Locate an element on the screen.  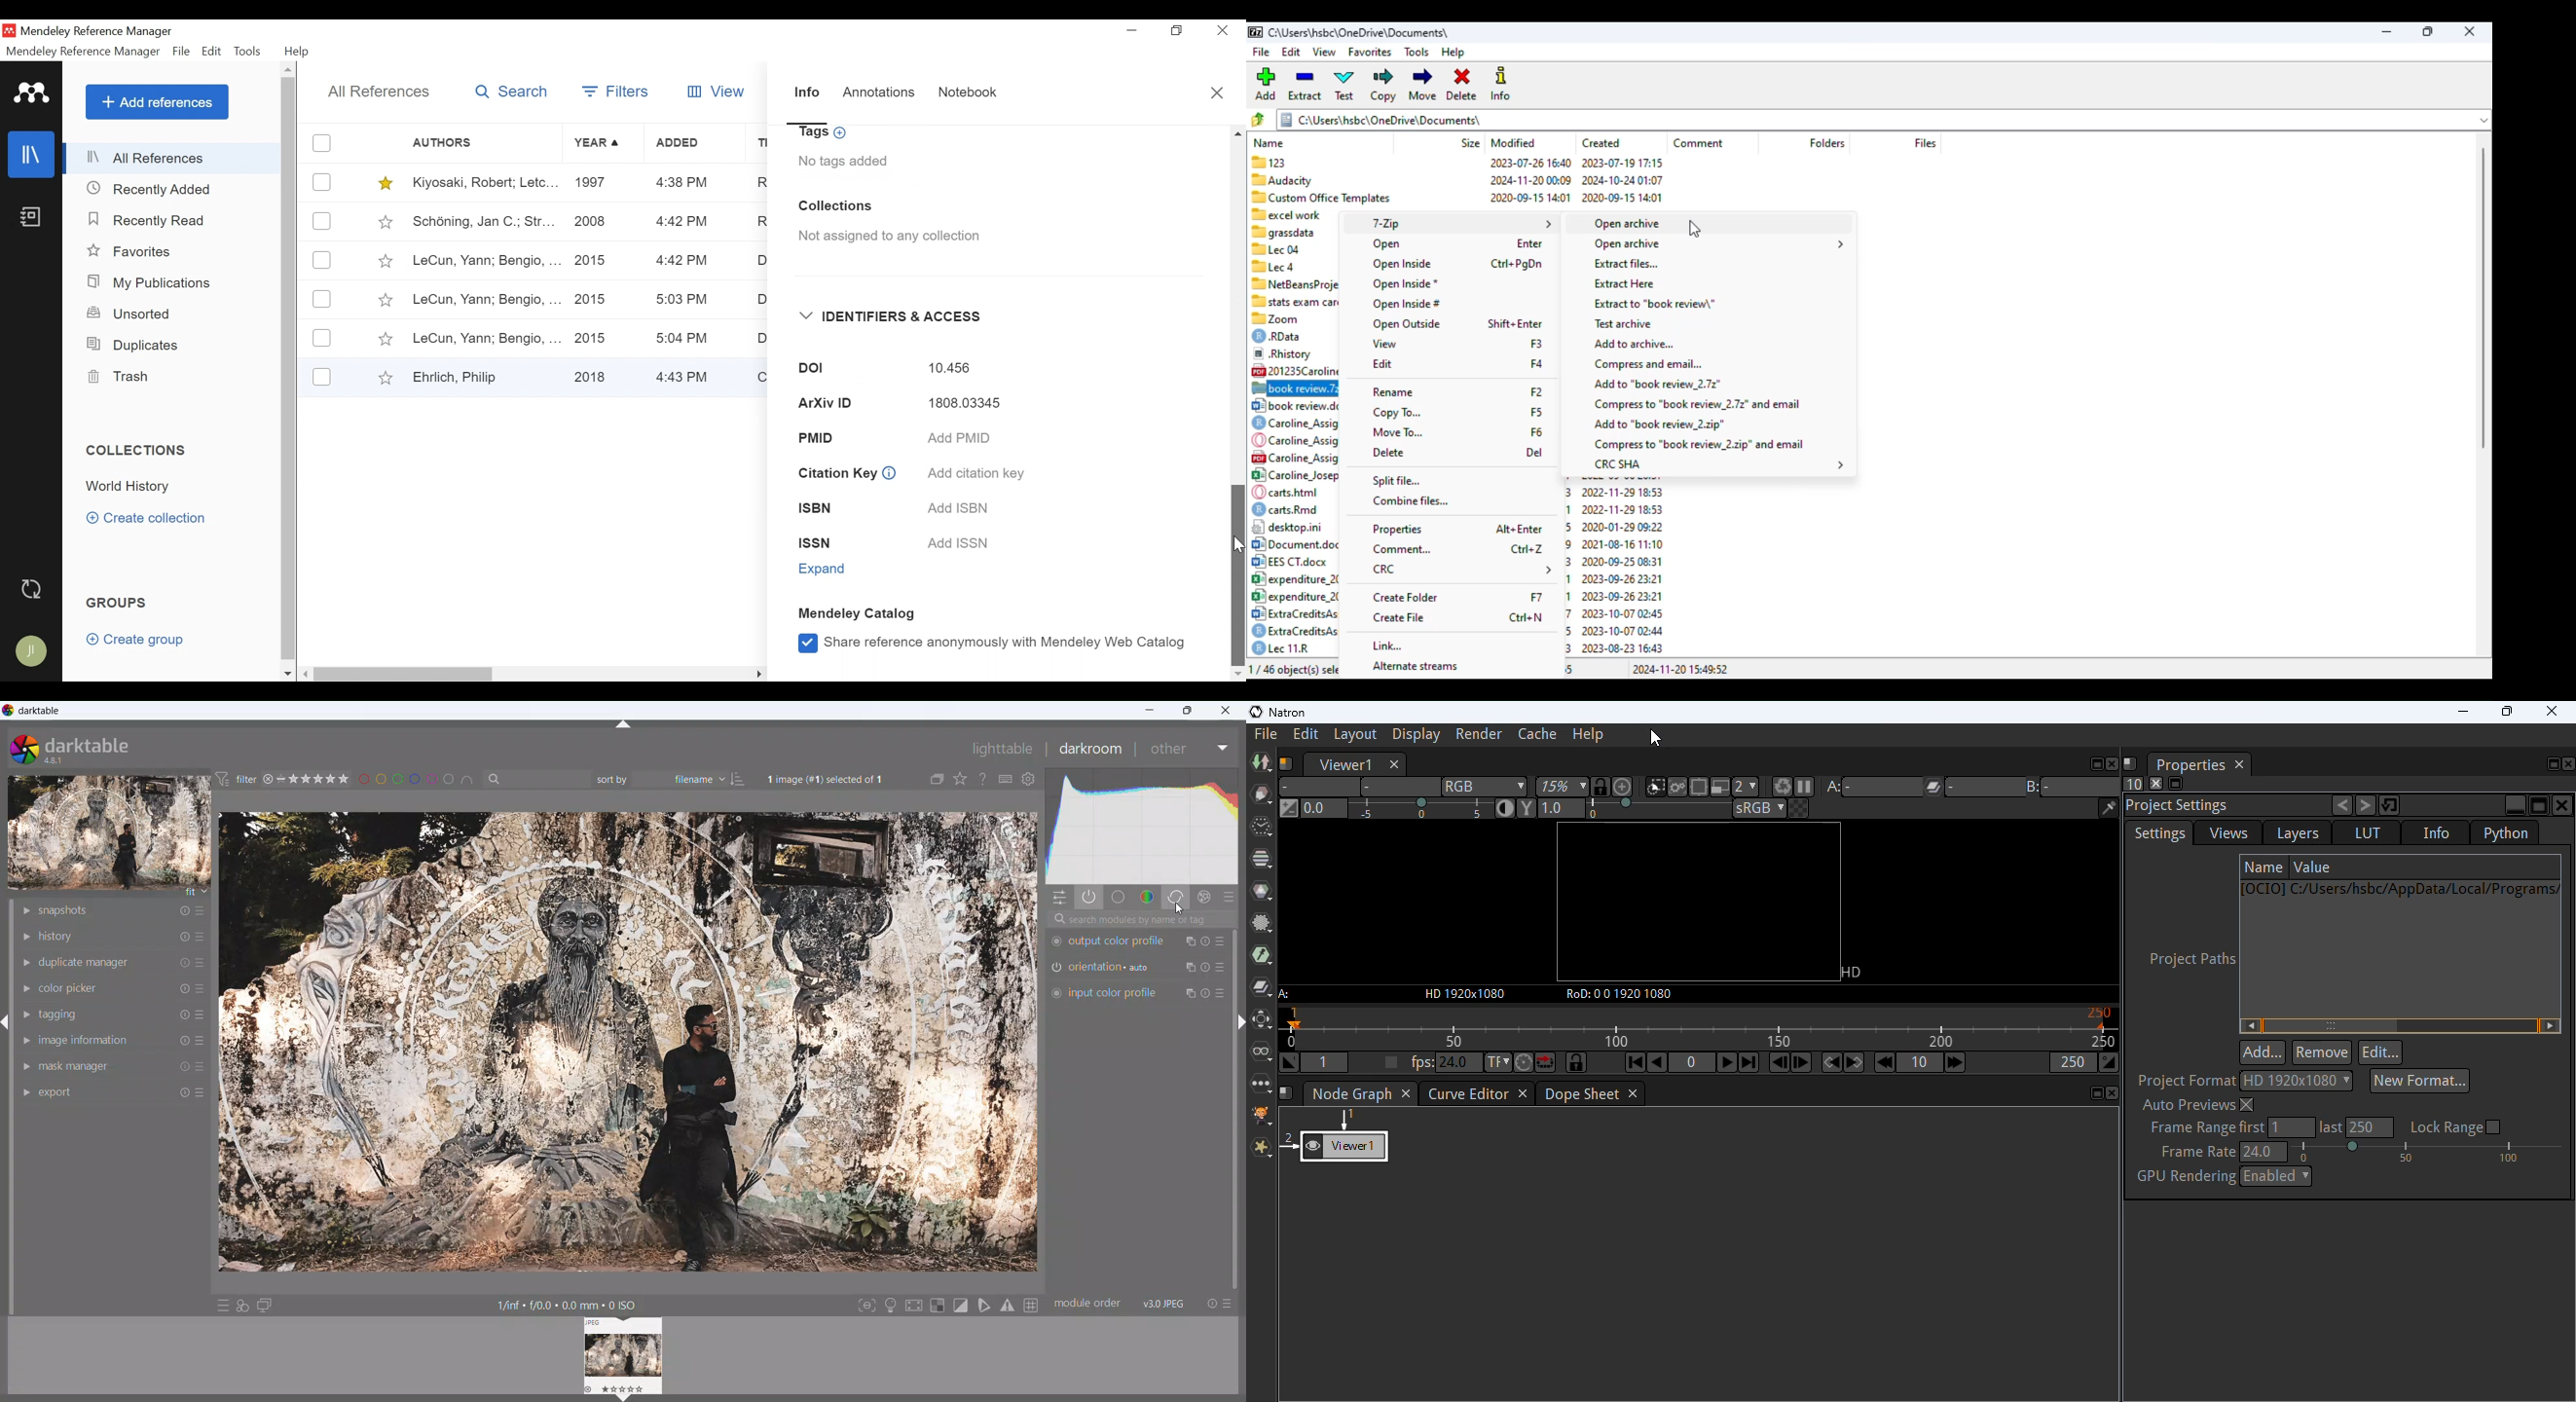
create folder is located at coordinates (1405, 597).